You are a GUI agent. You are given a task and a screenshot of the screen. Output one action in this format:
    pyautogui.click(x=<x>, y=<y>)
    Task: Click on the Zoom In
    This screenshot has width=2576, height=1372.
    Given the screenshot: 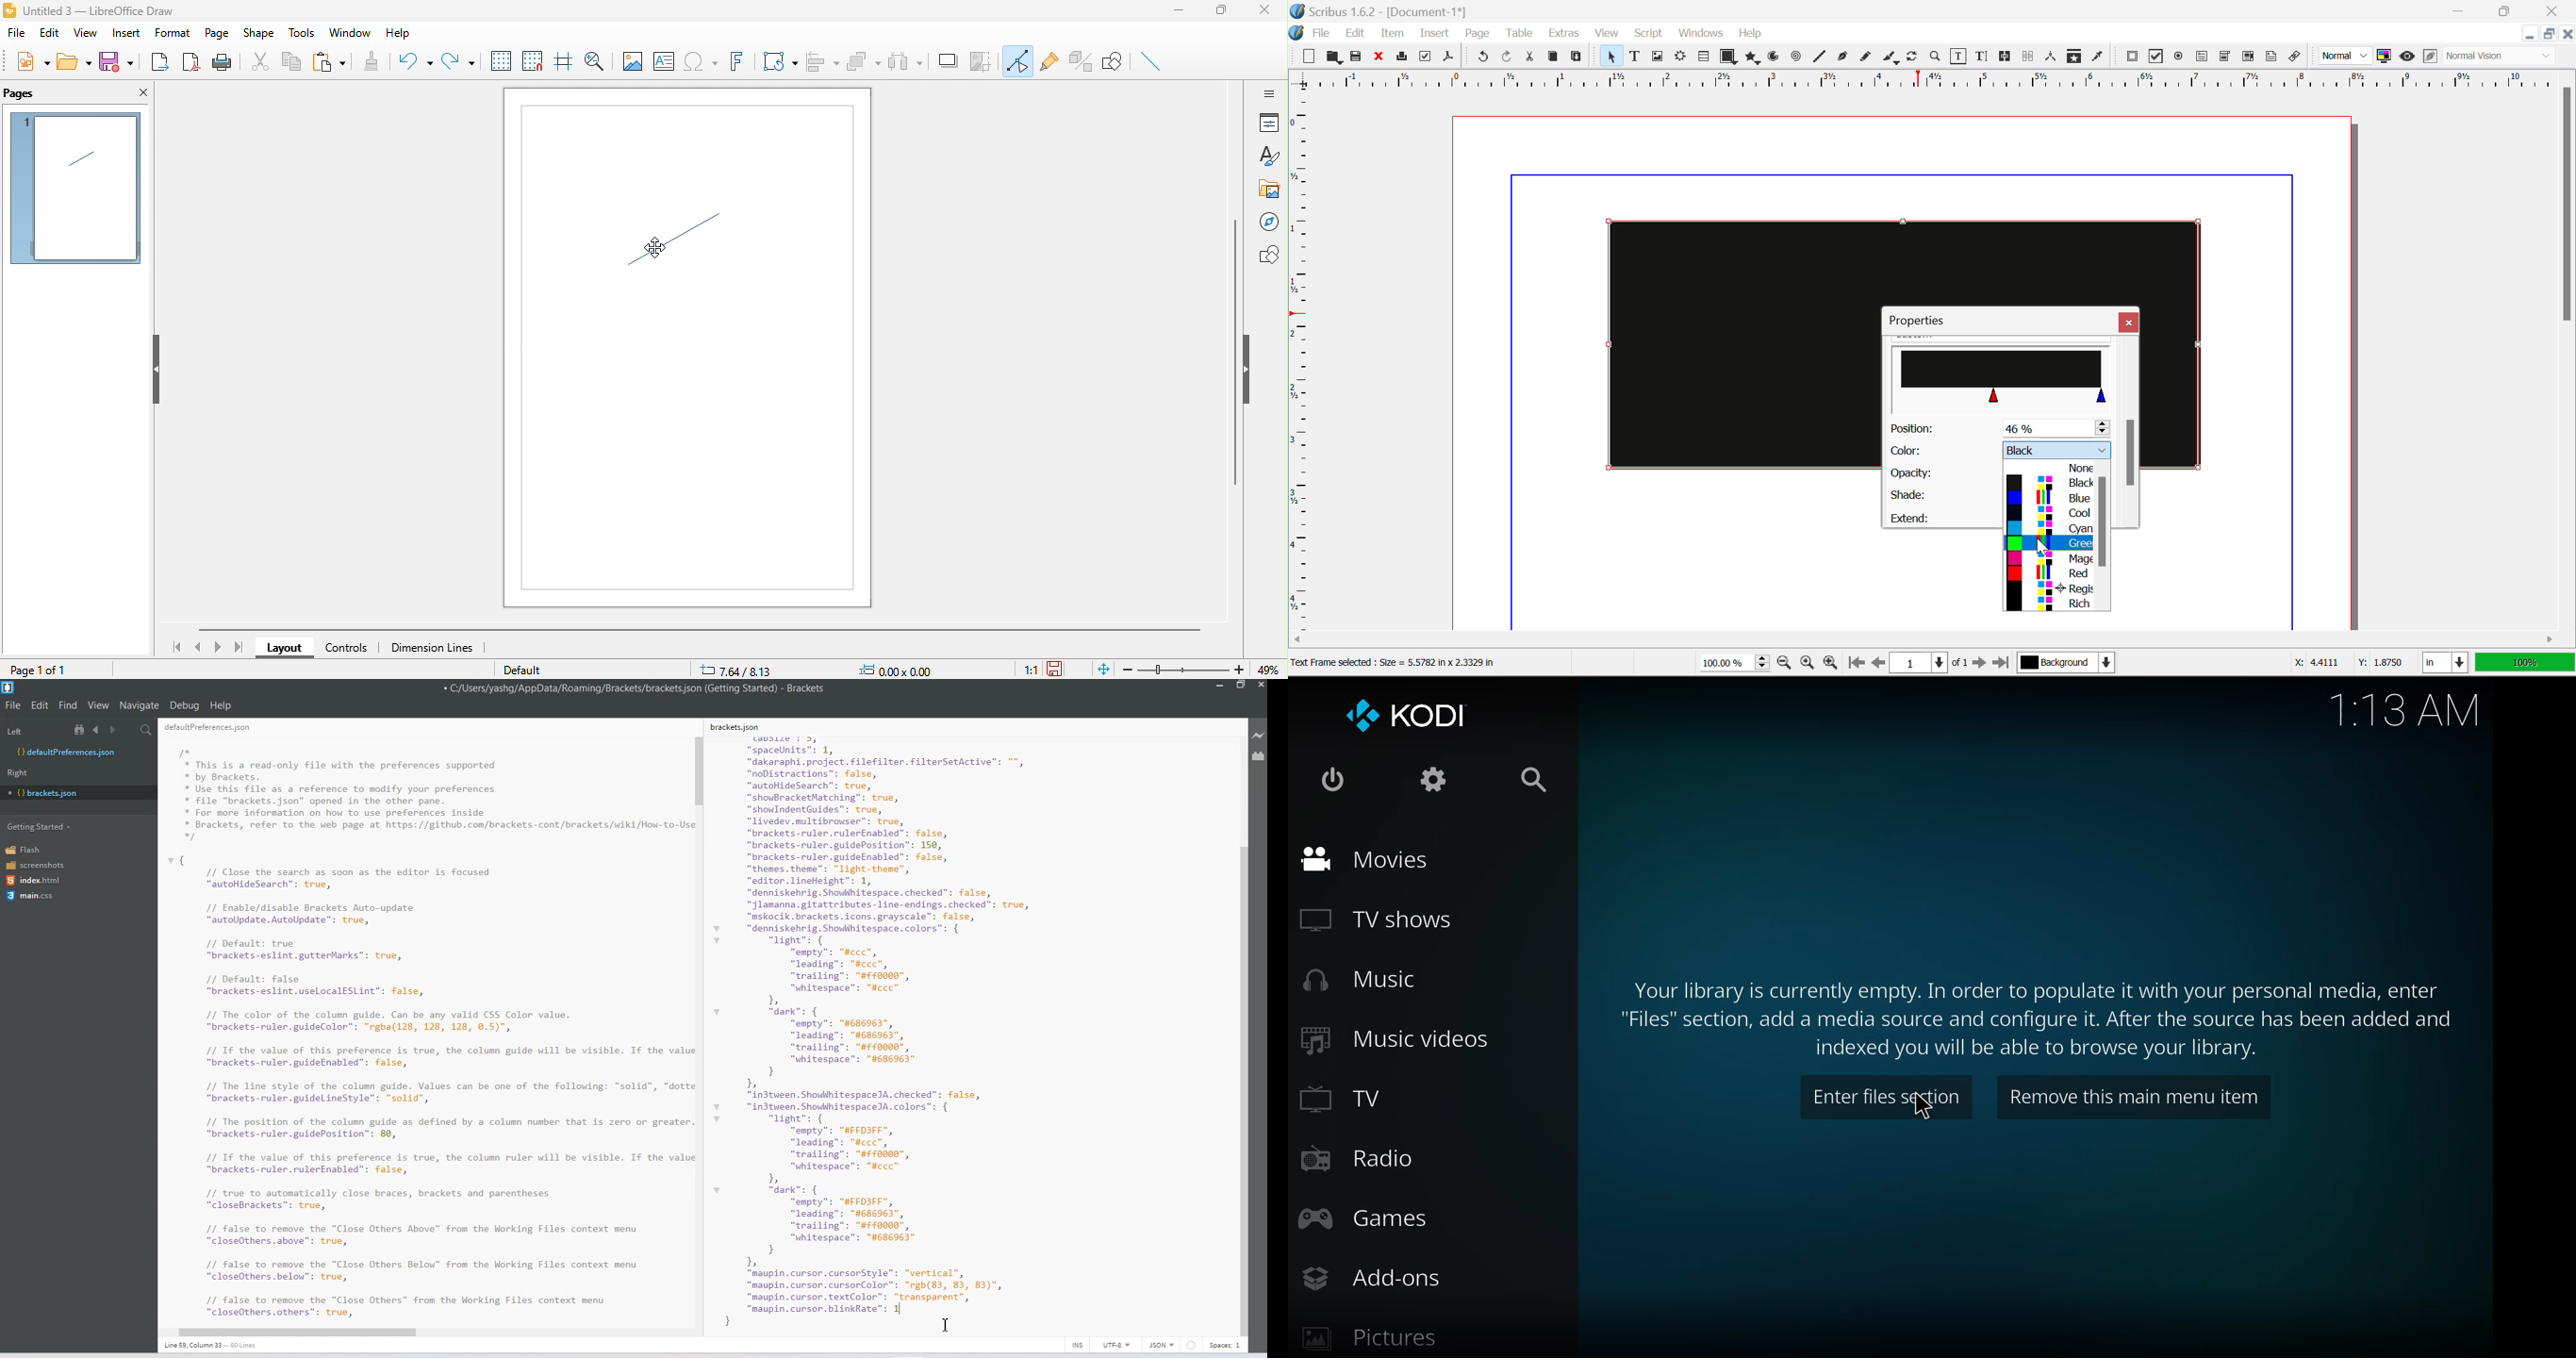 What is the action you would take?
    pyautogui.click(x=1831, y=665)
    